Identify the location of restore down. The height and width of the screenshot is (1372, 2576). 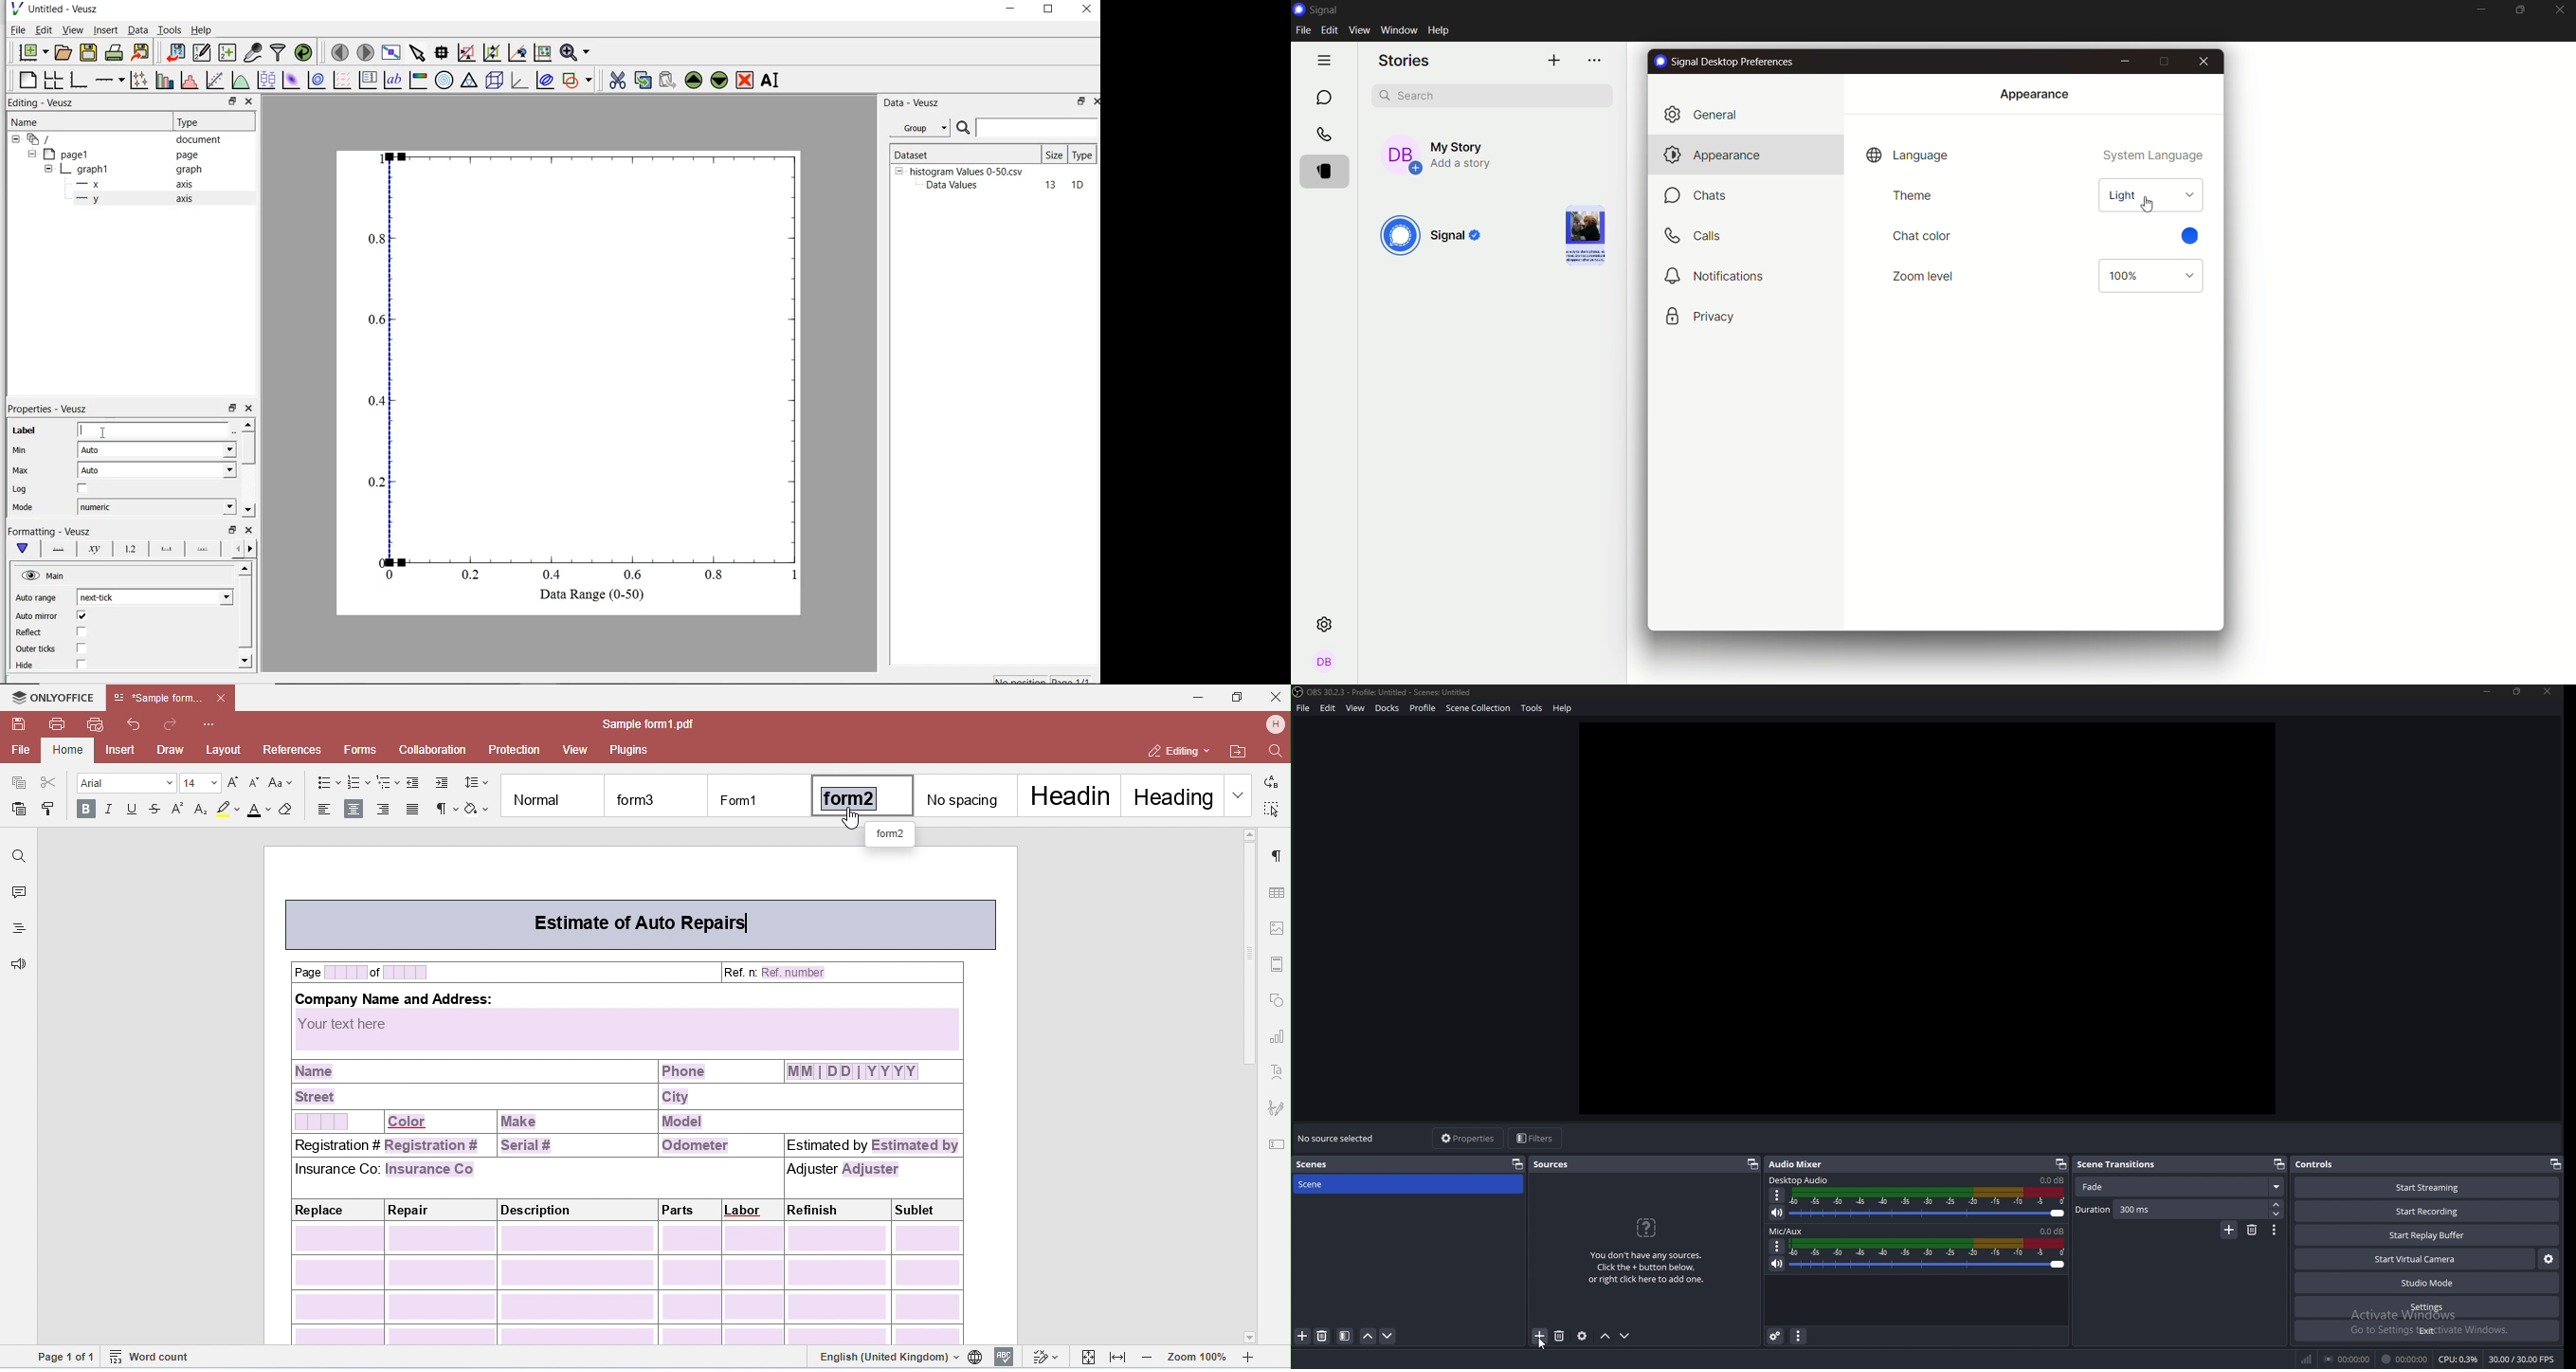
(1049, 10).